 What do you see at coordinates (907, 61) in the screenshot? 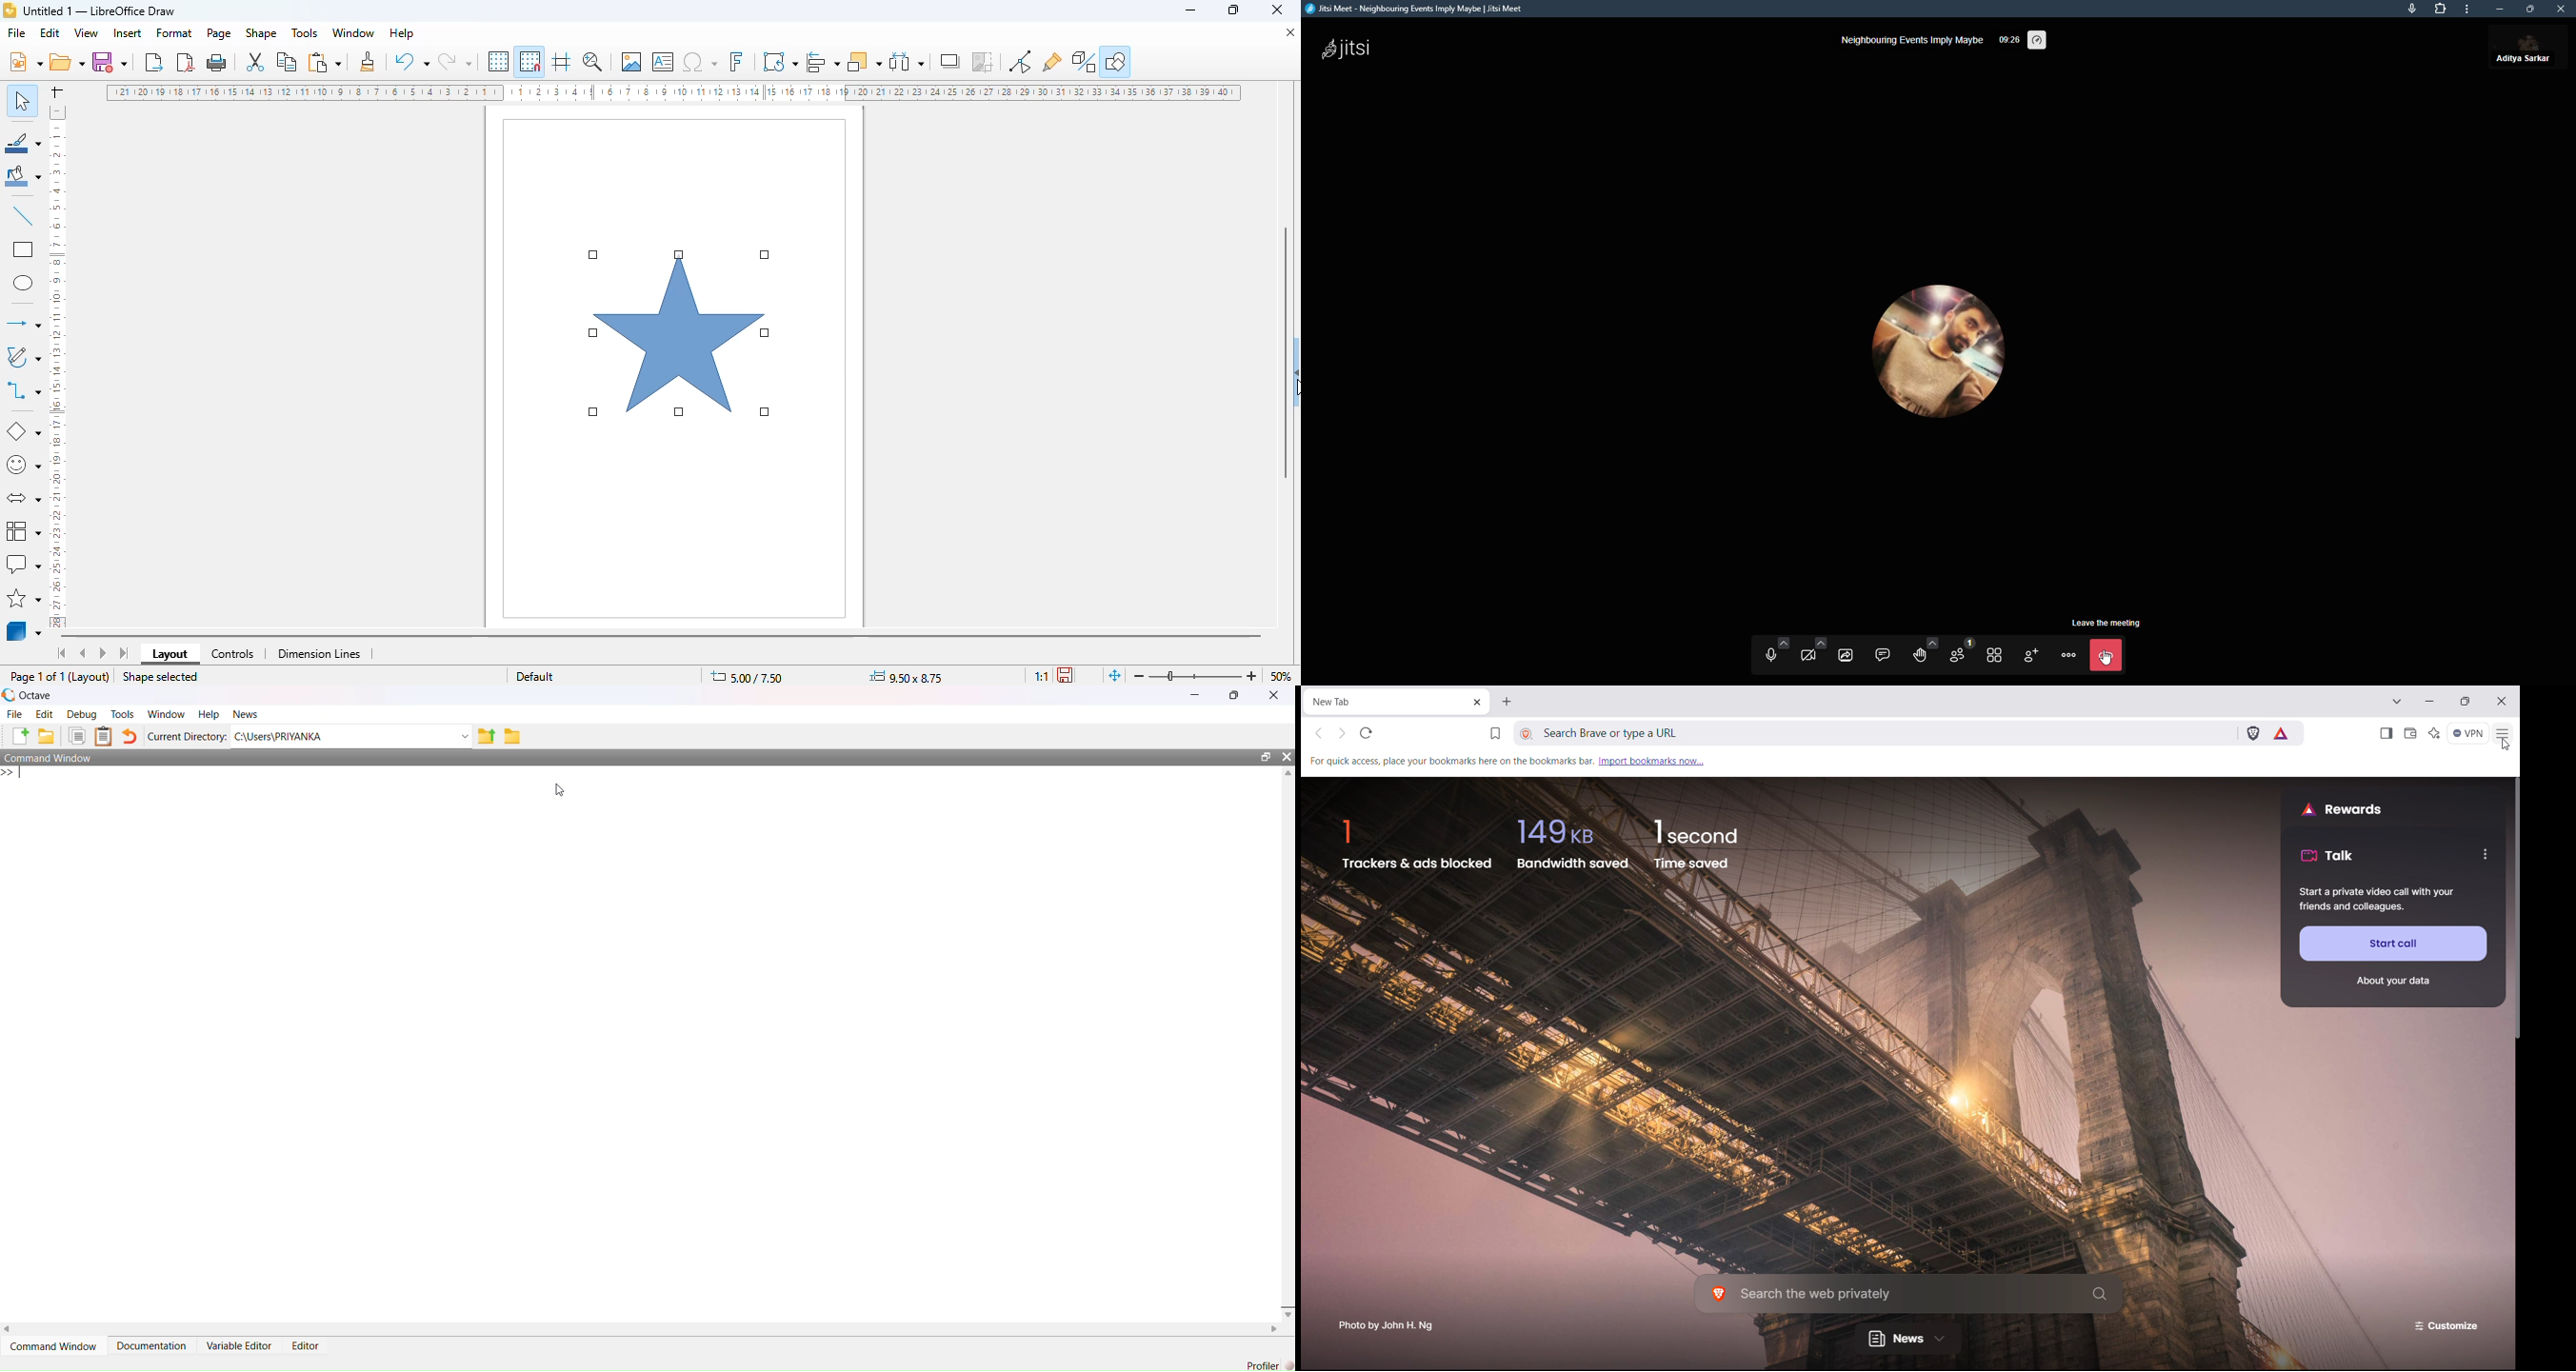
I see `select at least three objects to distribute` at bounding box center [907, 61].